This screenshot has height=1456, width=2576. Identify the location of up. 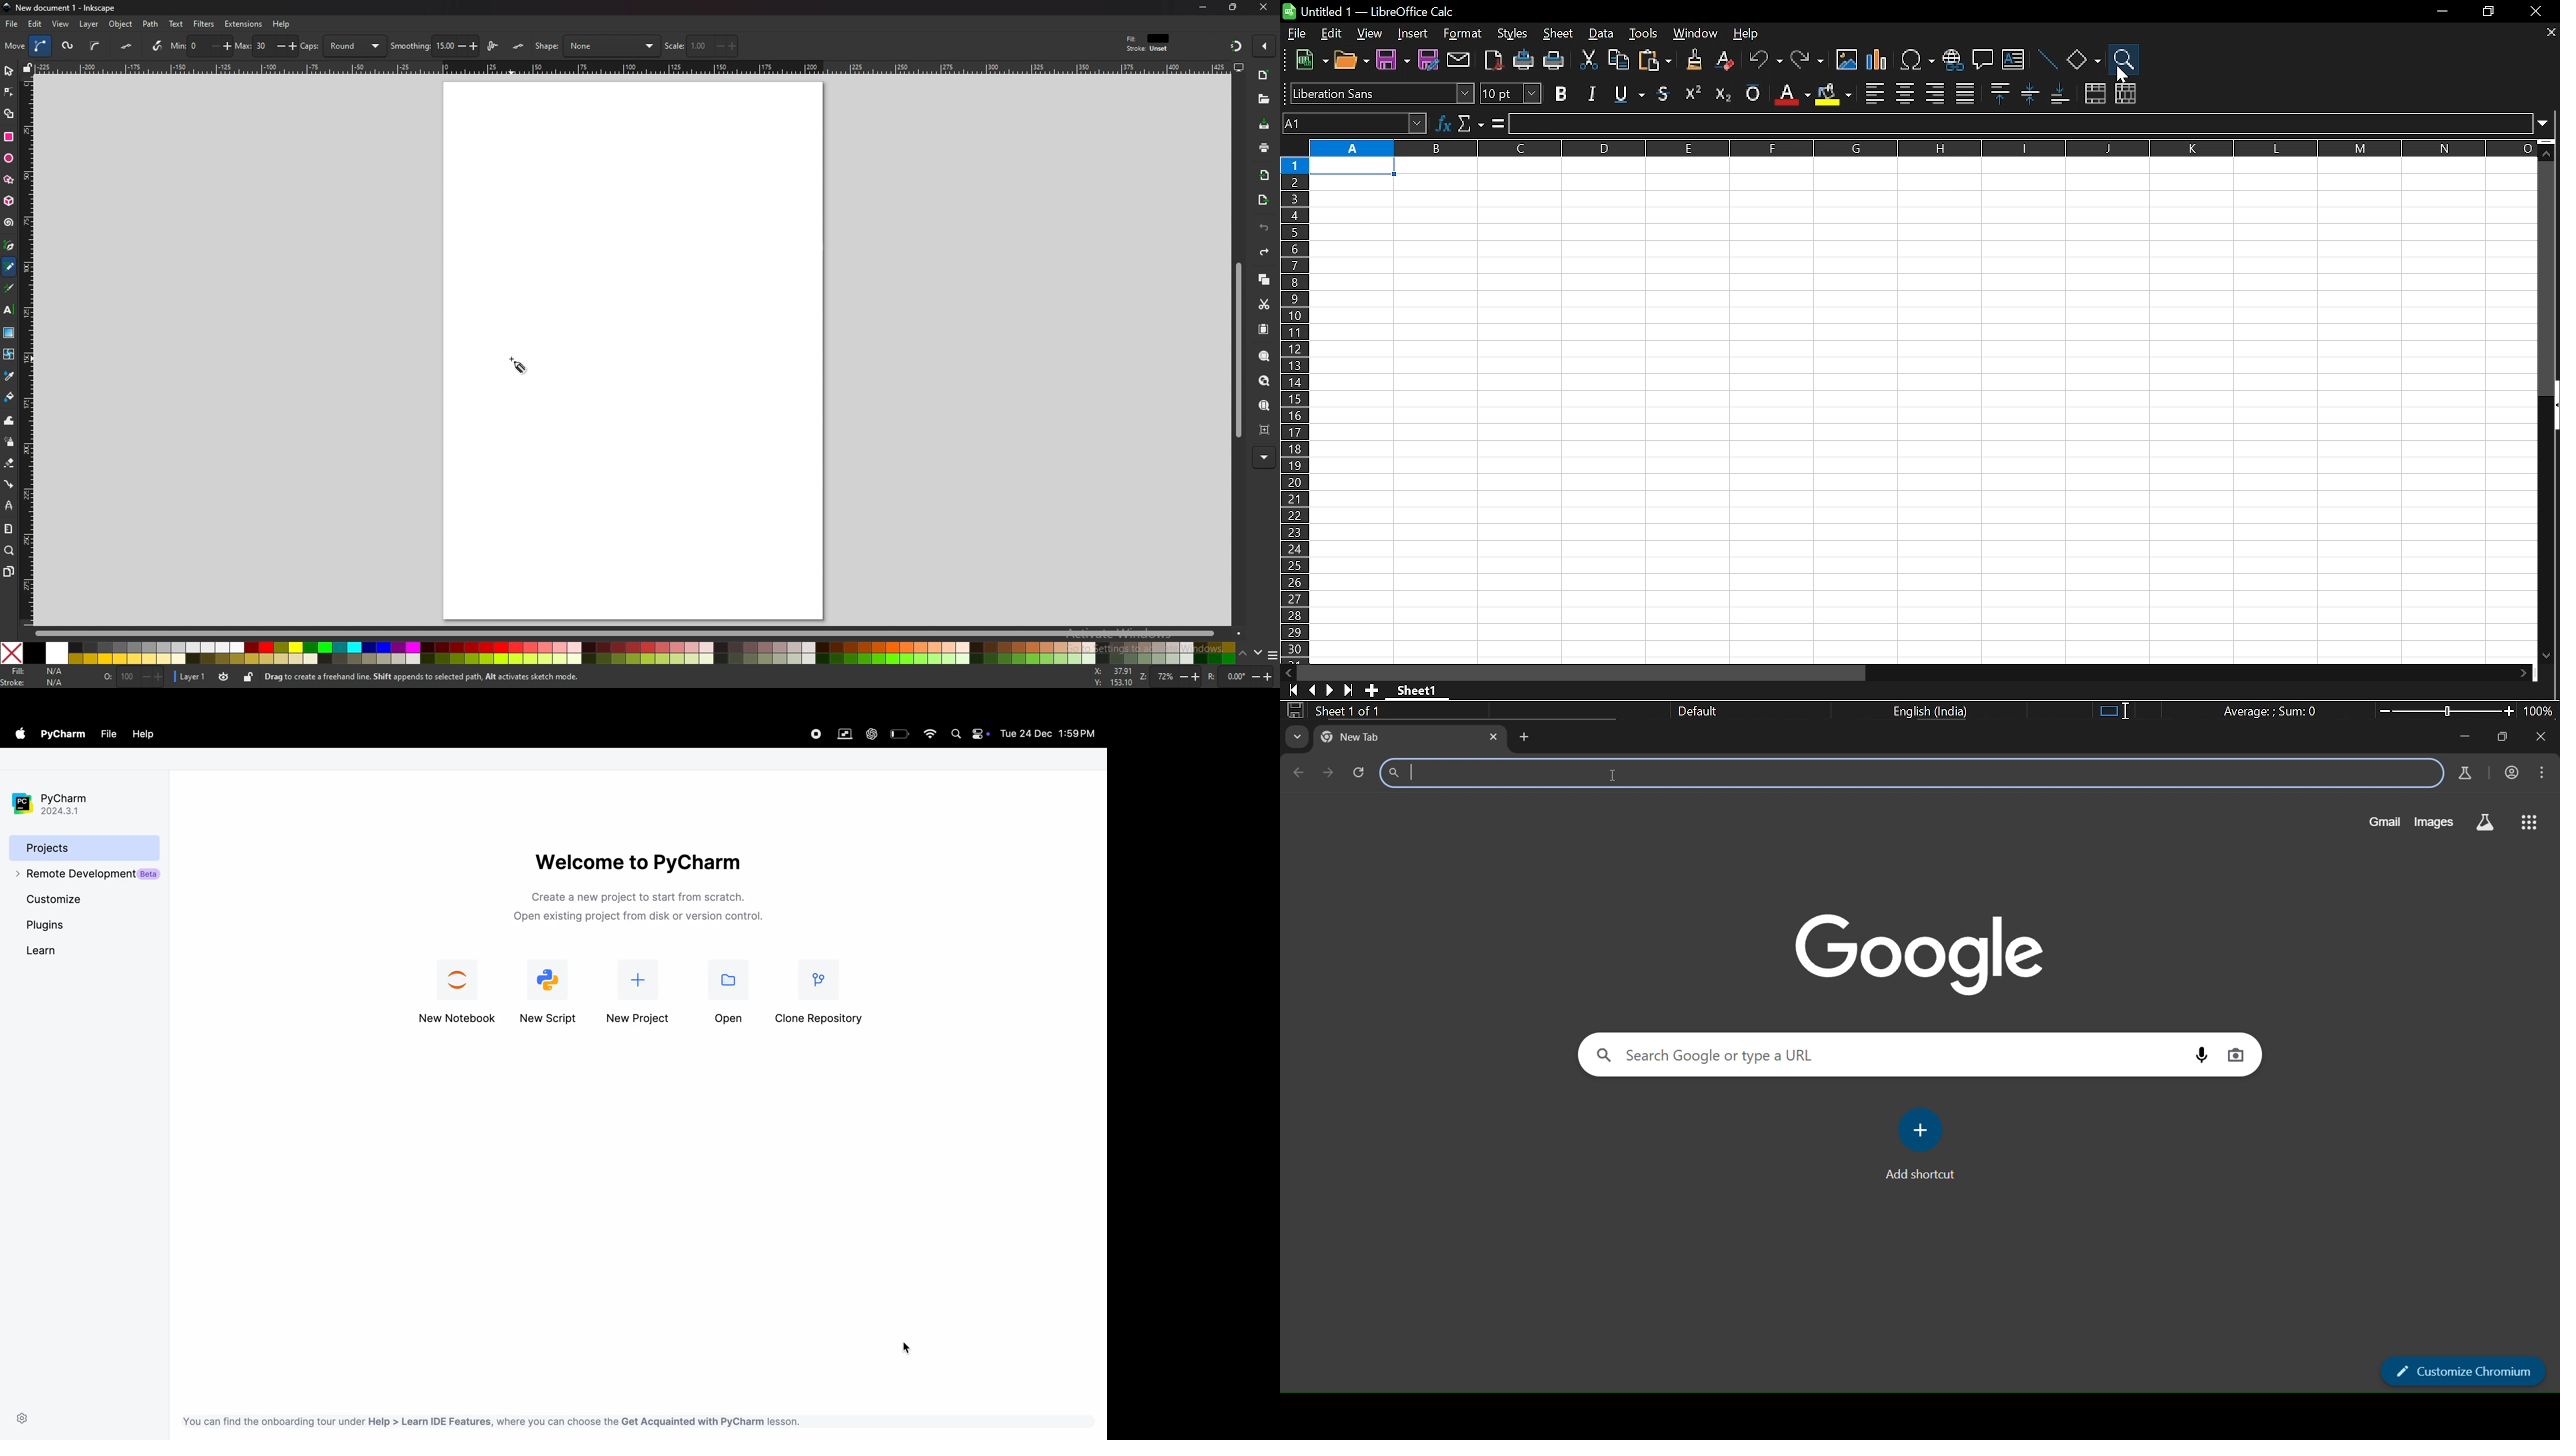
(1243, 654).